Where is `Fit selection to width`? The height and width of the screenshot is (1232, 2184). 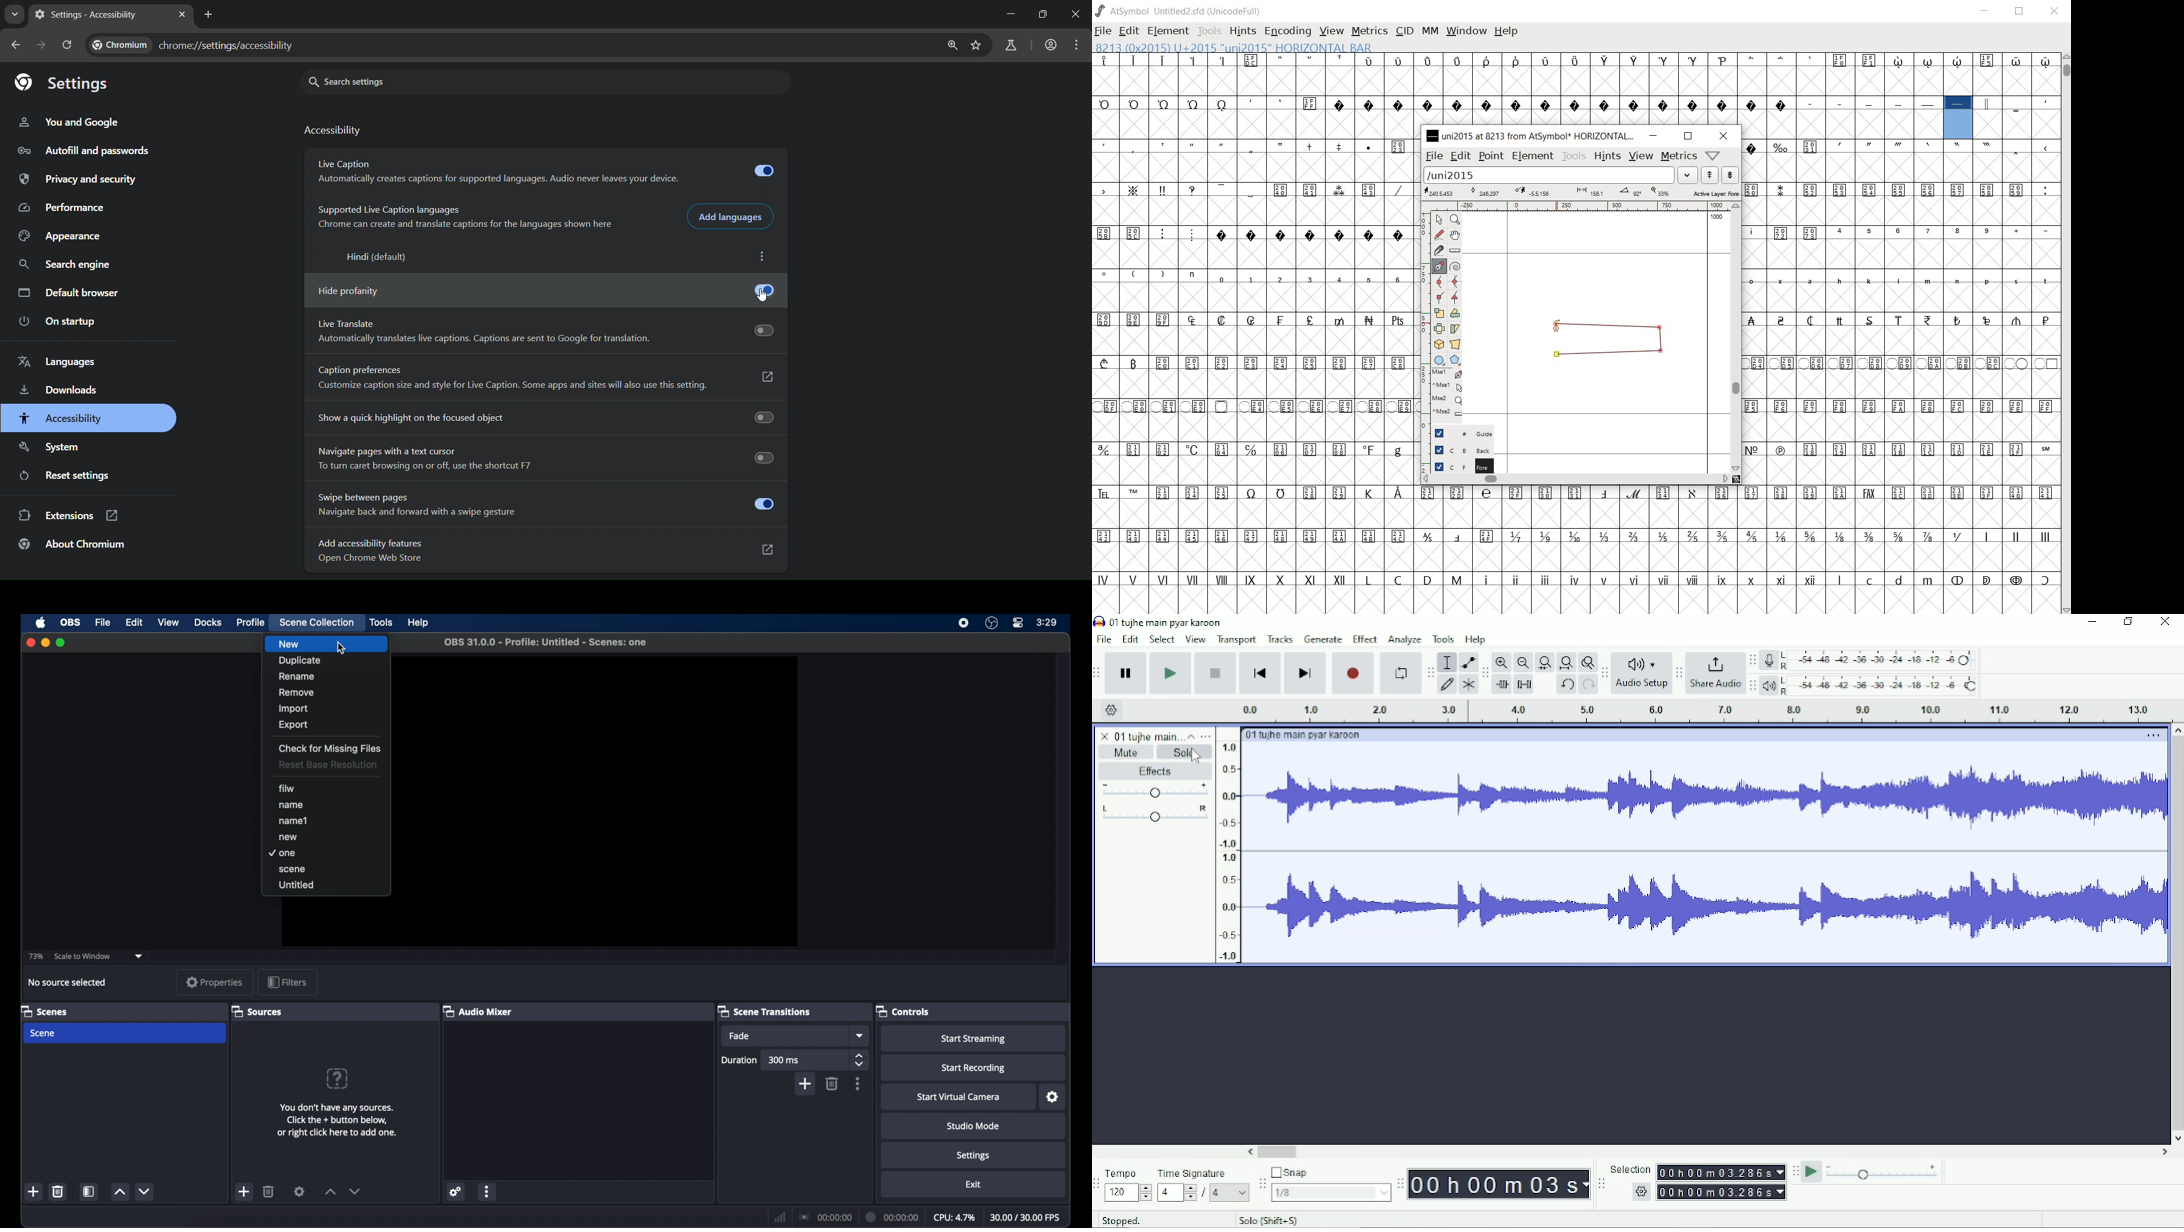
Fit selection to width is located at coordinates (1543, 662).